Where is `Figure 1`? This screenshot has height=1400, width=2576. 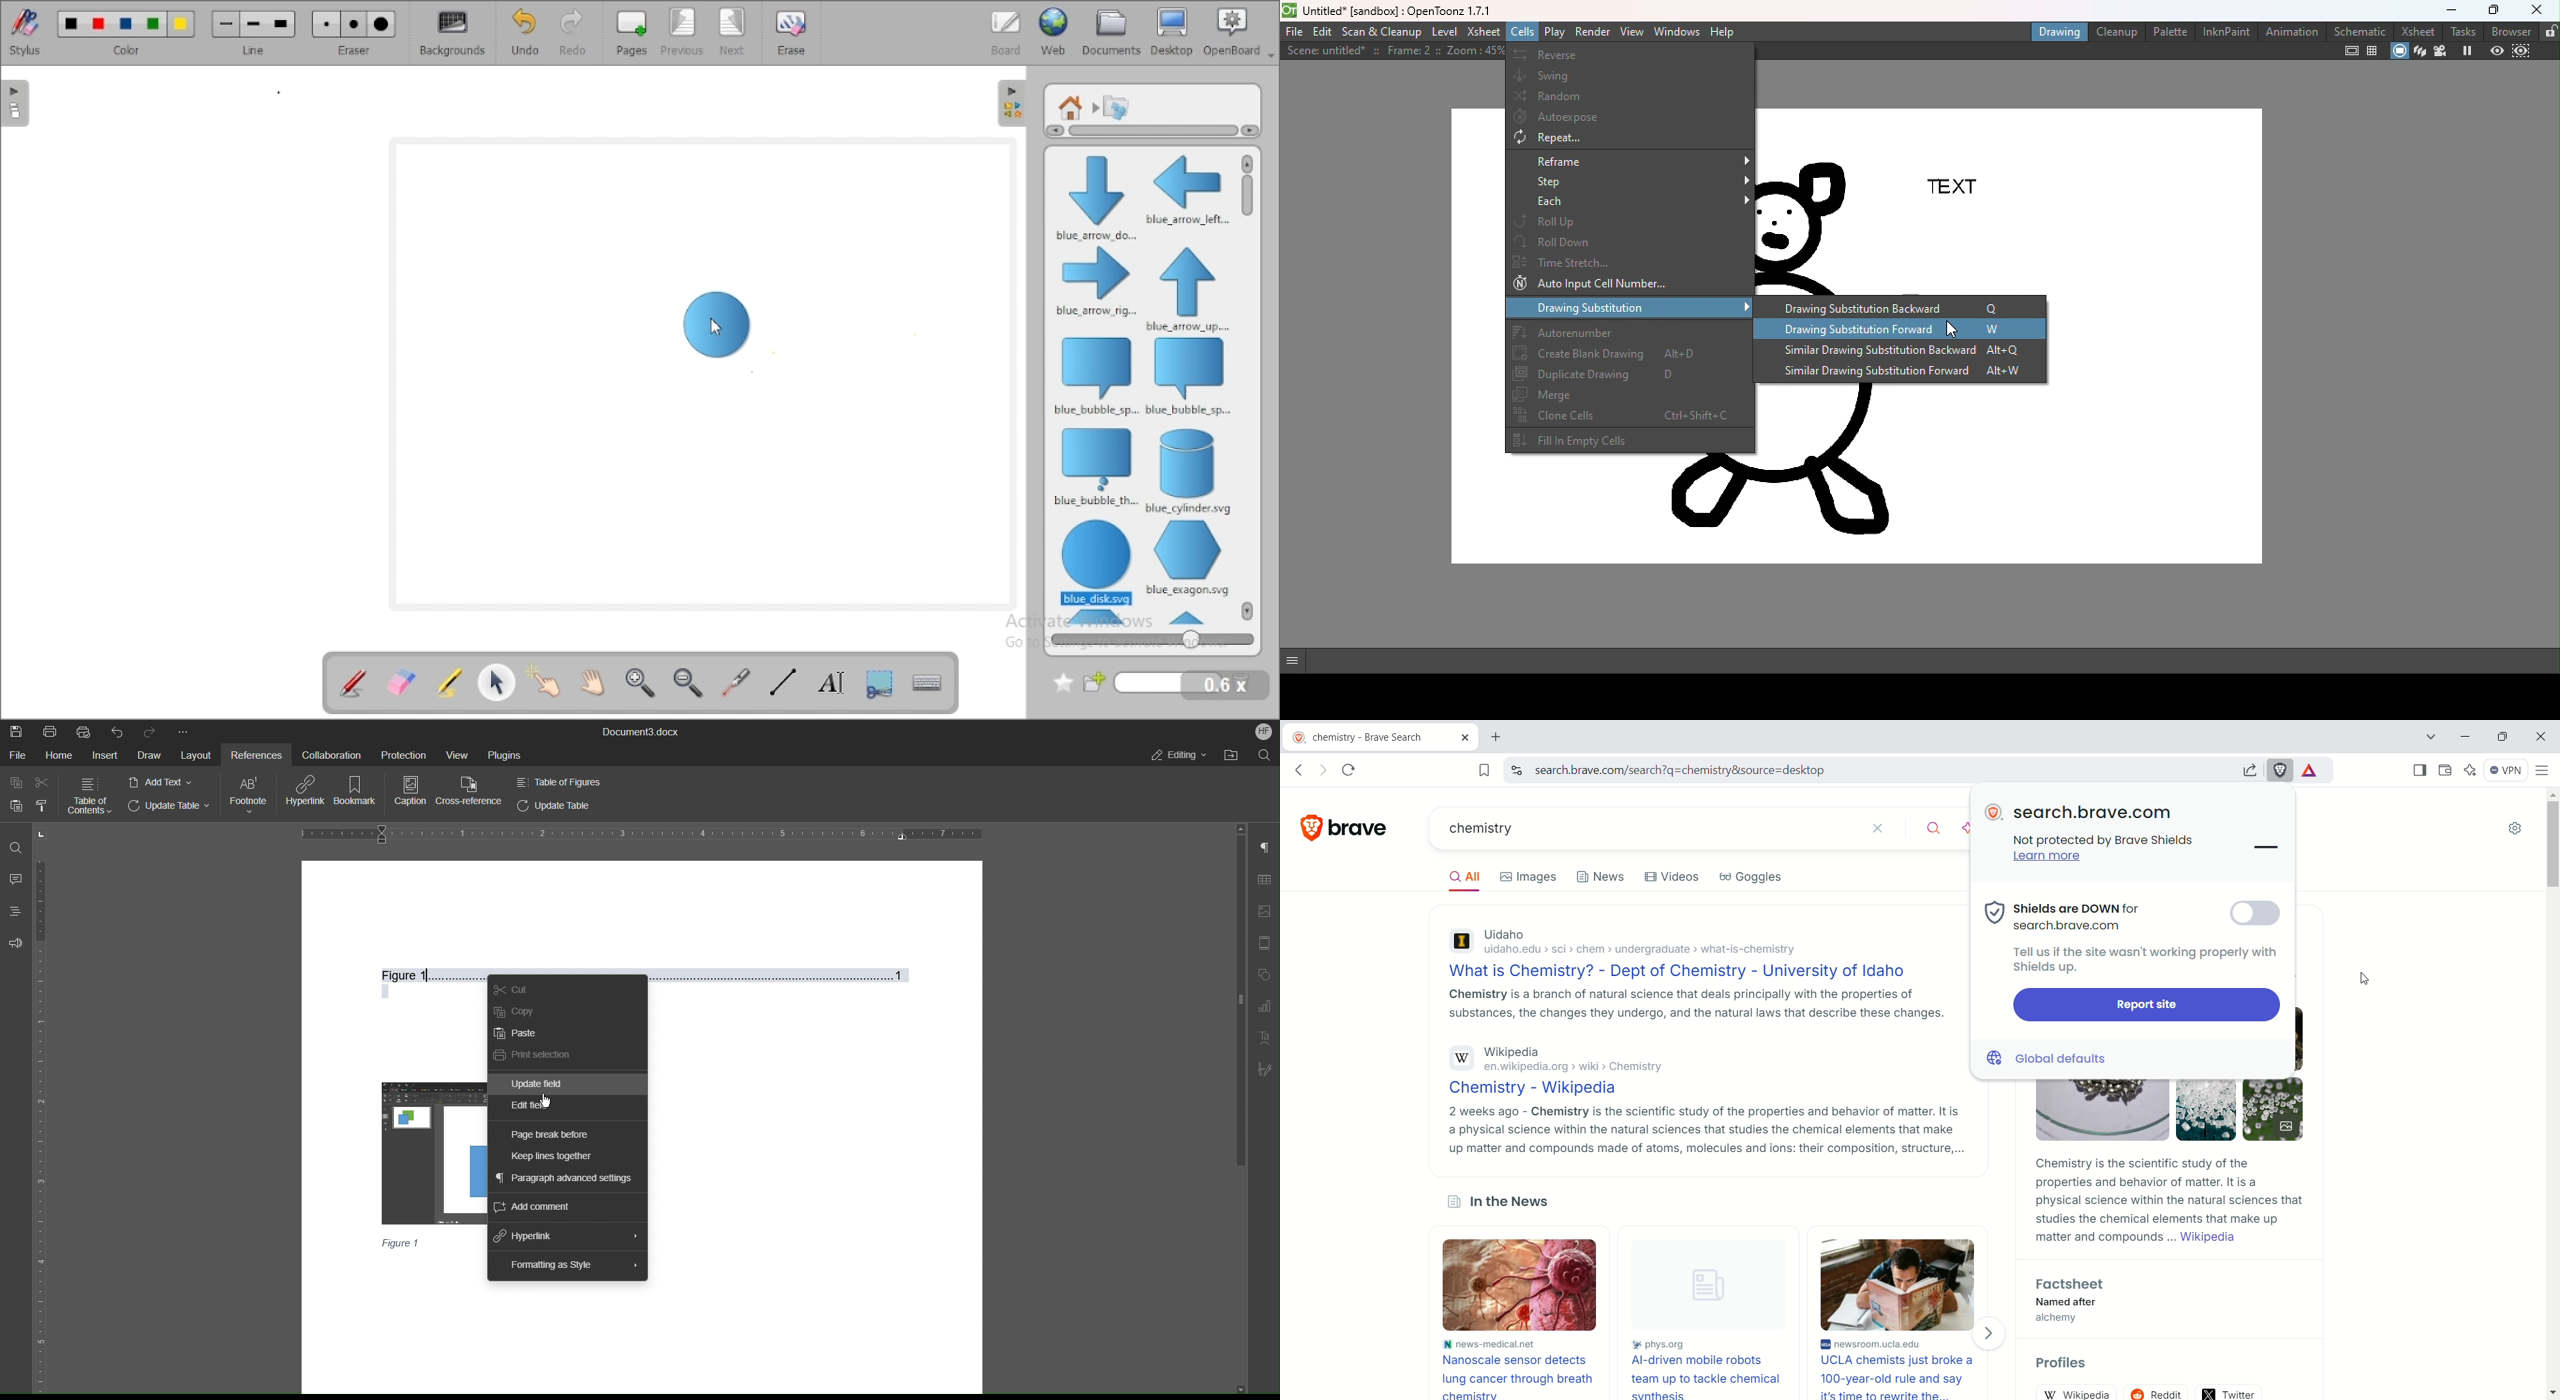 Figure 1 is located at coordinates (402, 1243).